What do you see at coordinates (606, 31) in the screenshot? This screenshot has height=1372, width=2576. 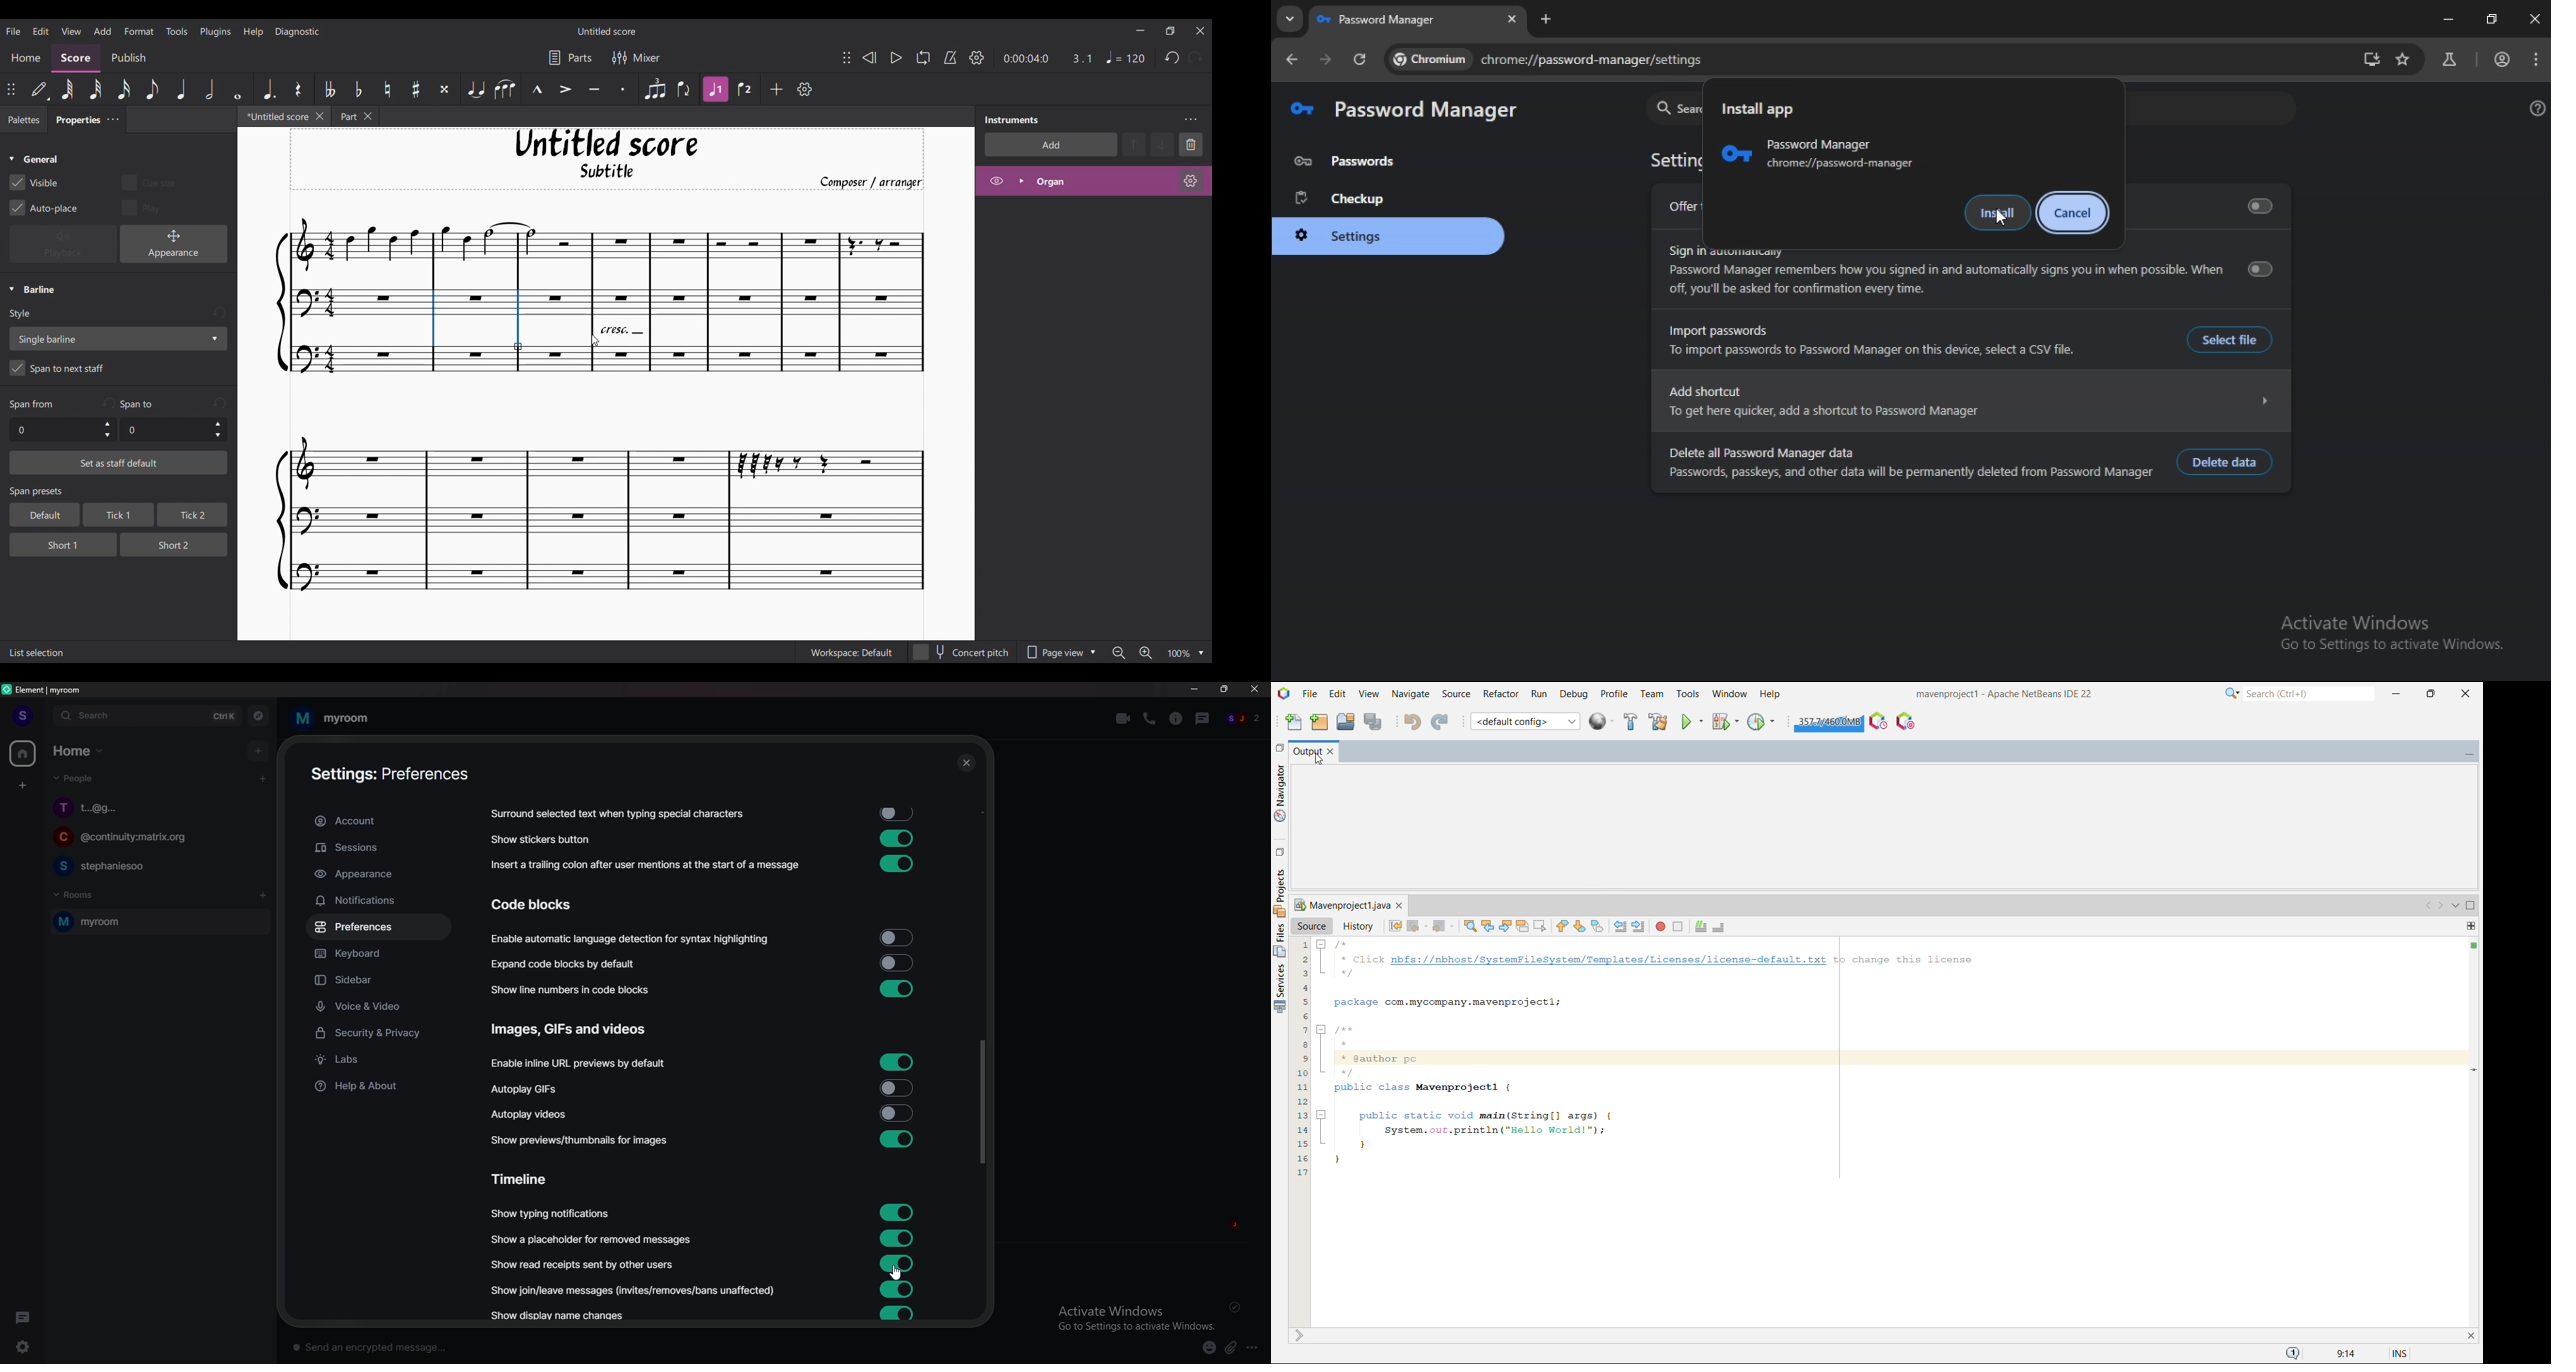 I see `Score title` at bounding box center [606, 31].